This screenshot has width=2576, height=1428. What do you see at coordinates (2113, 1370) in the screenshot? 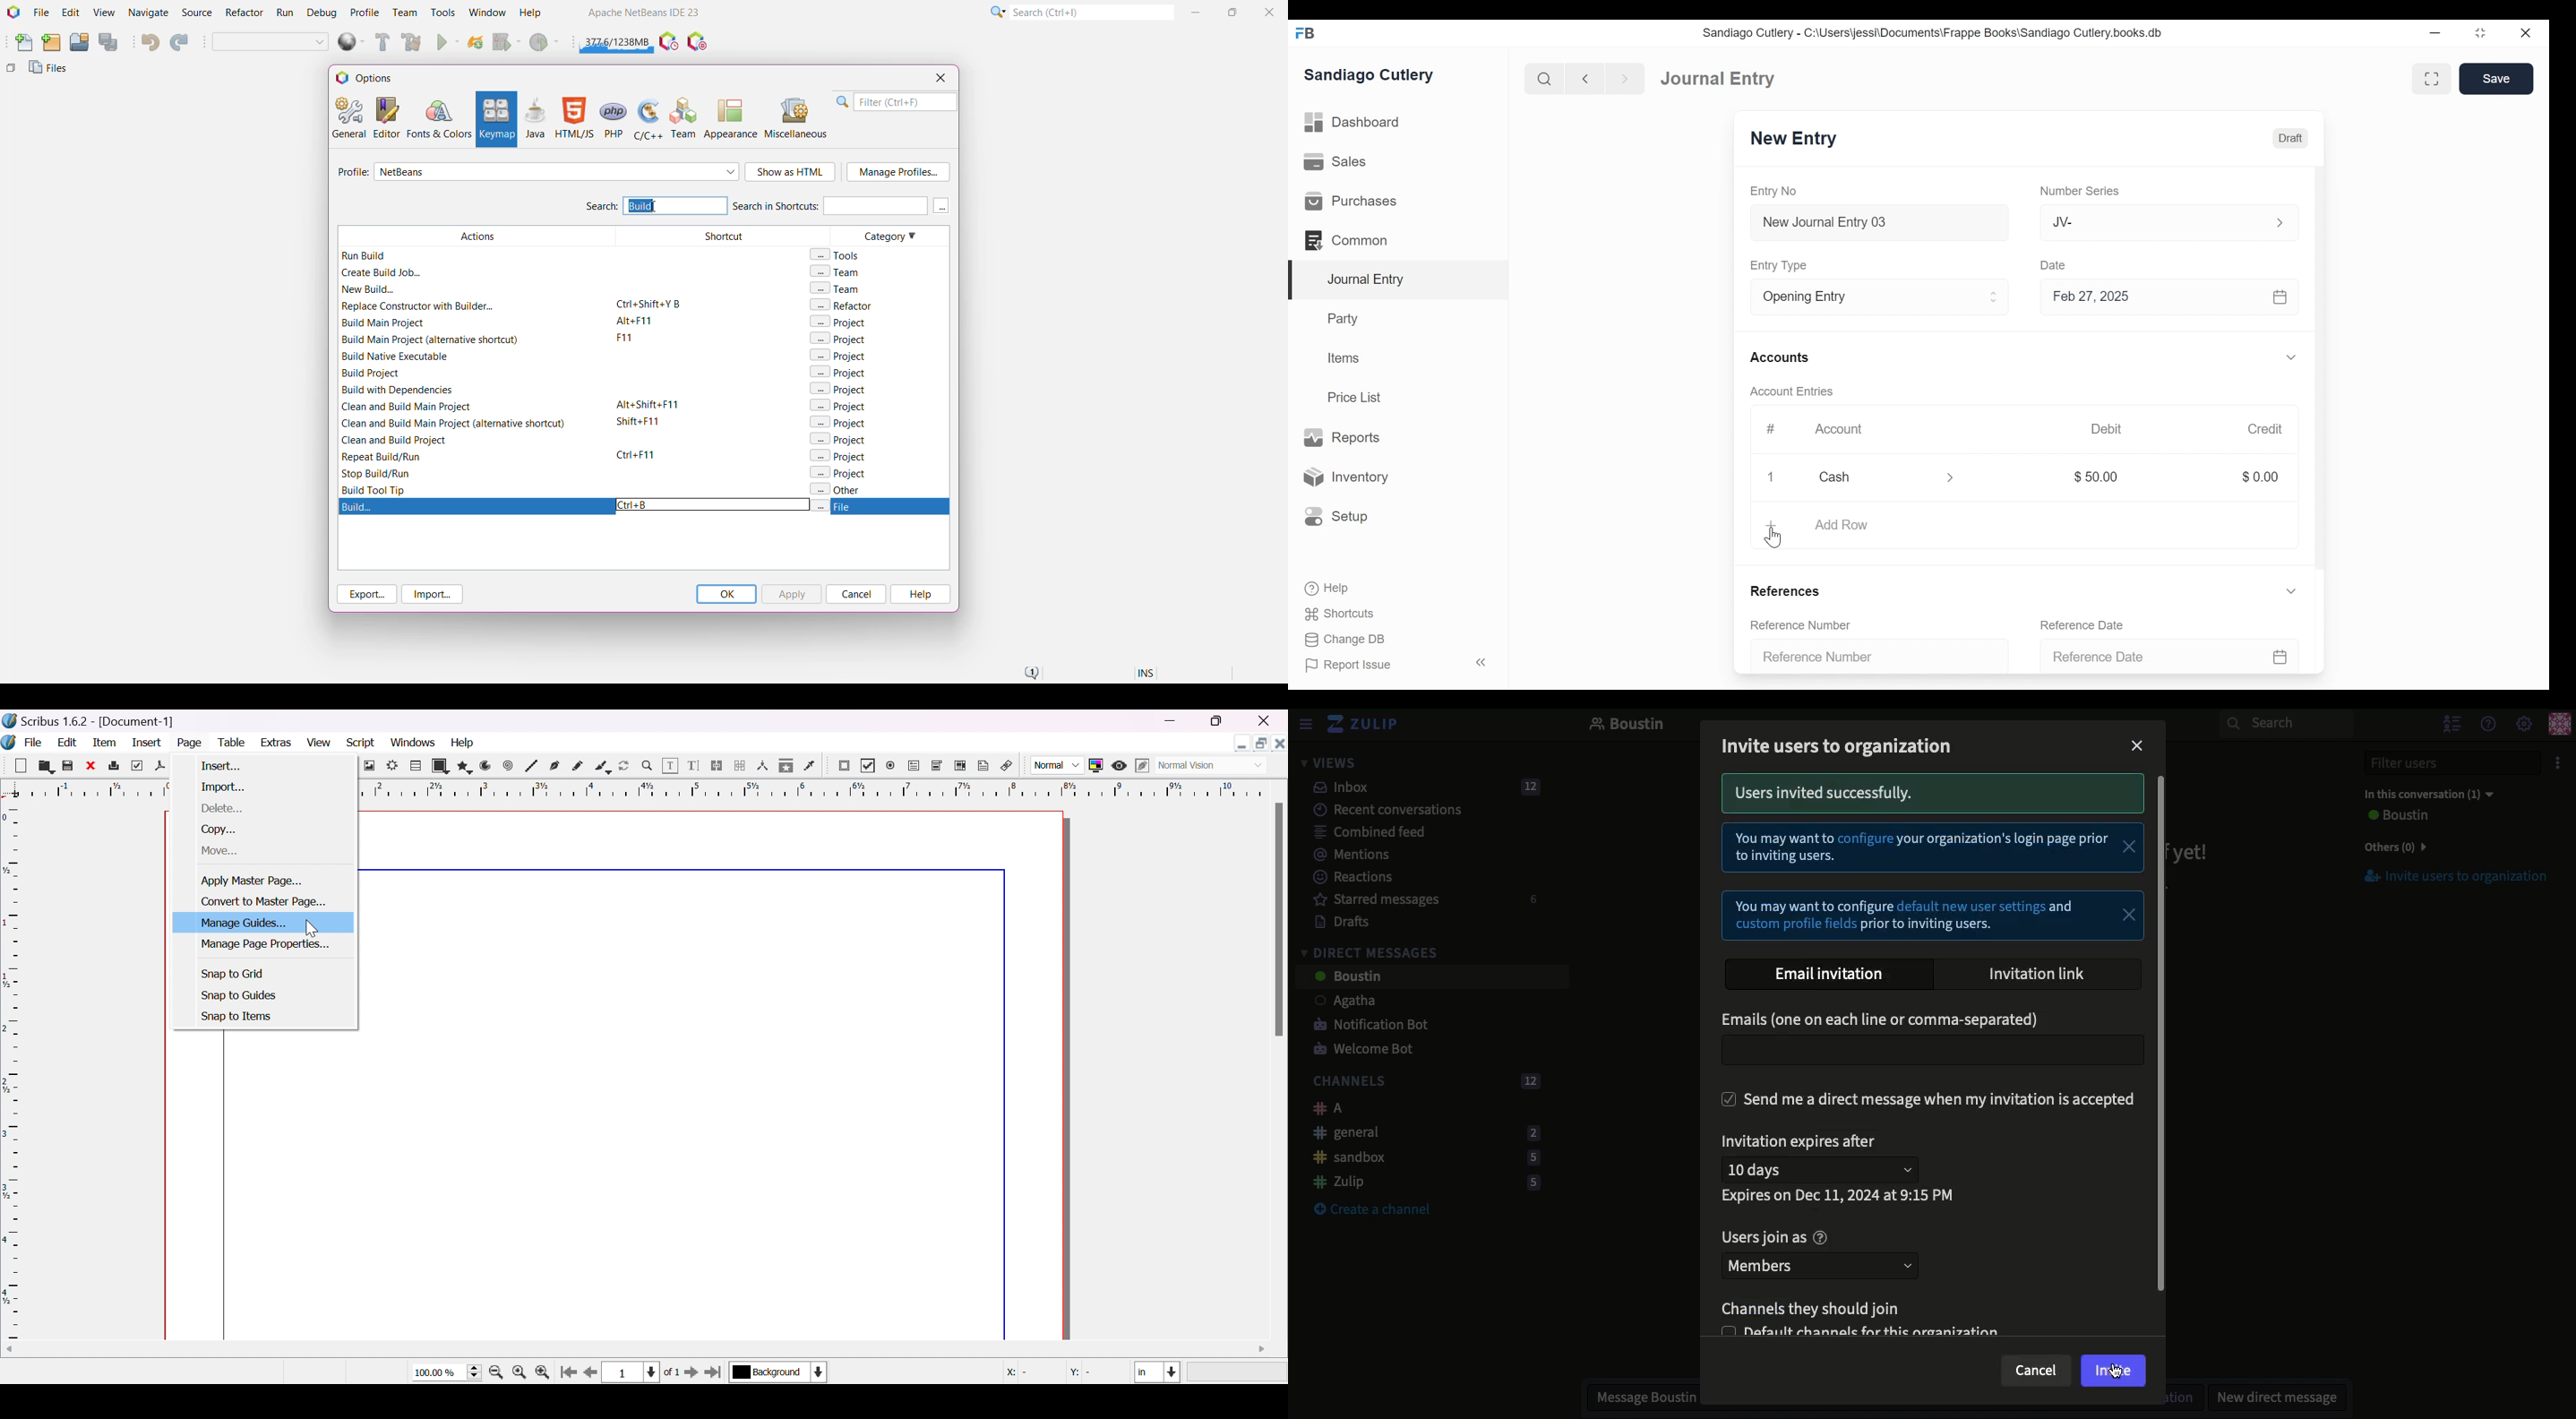
I see `invite` at bounding box center [2113, 1370].